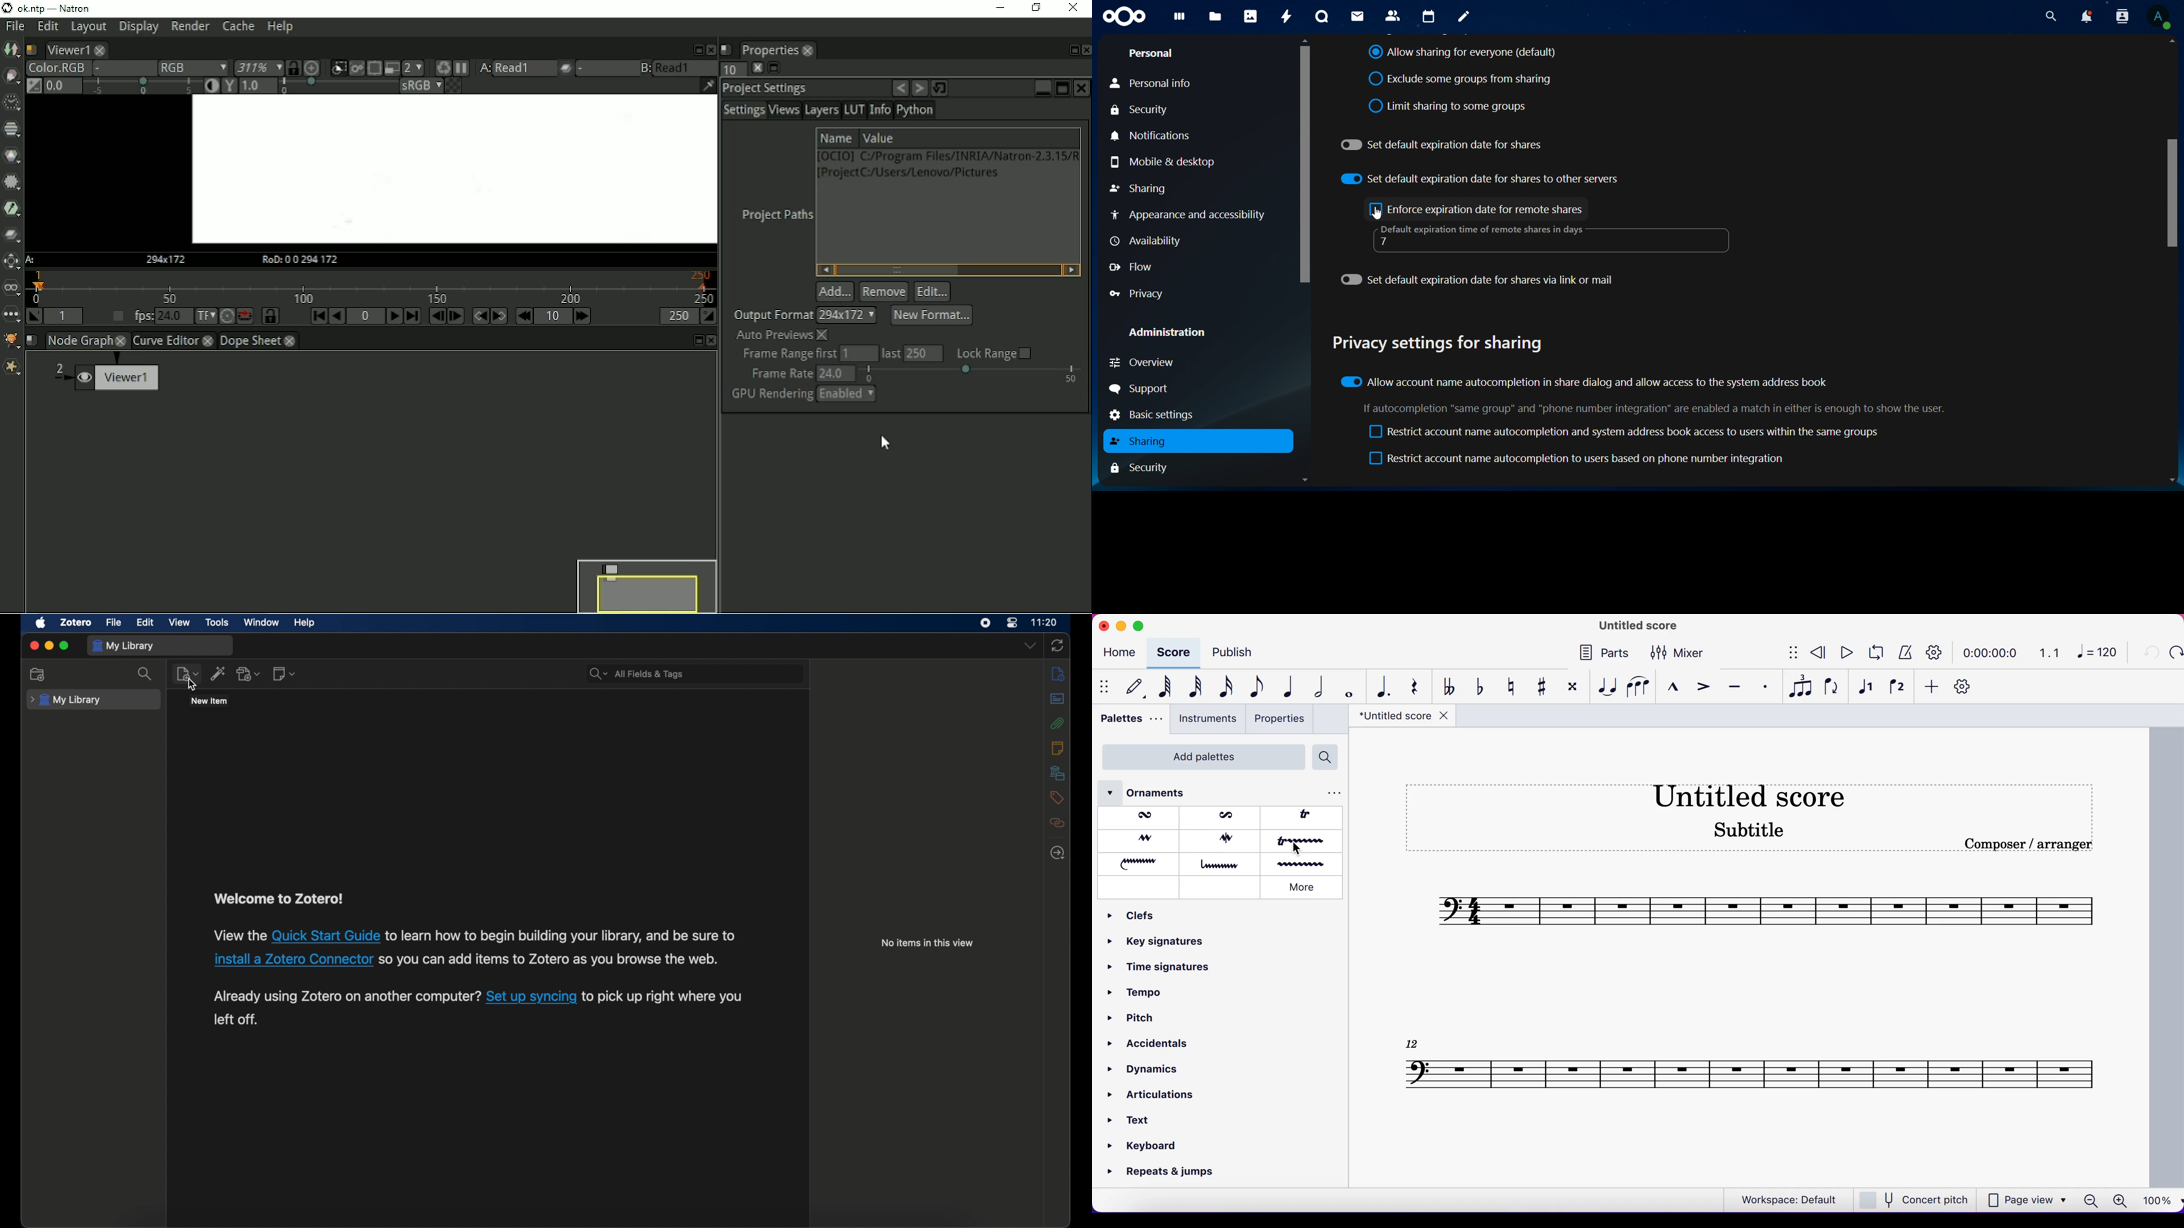  Describe the element at coordinates (1674, 687) in the screenshot. I see `marcato` at that location.